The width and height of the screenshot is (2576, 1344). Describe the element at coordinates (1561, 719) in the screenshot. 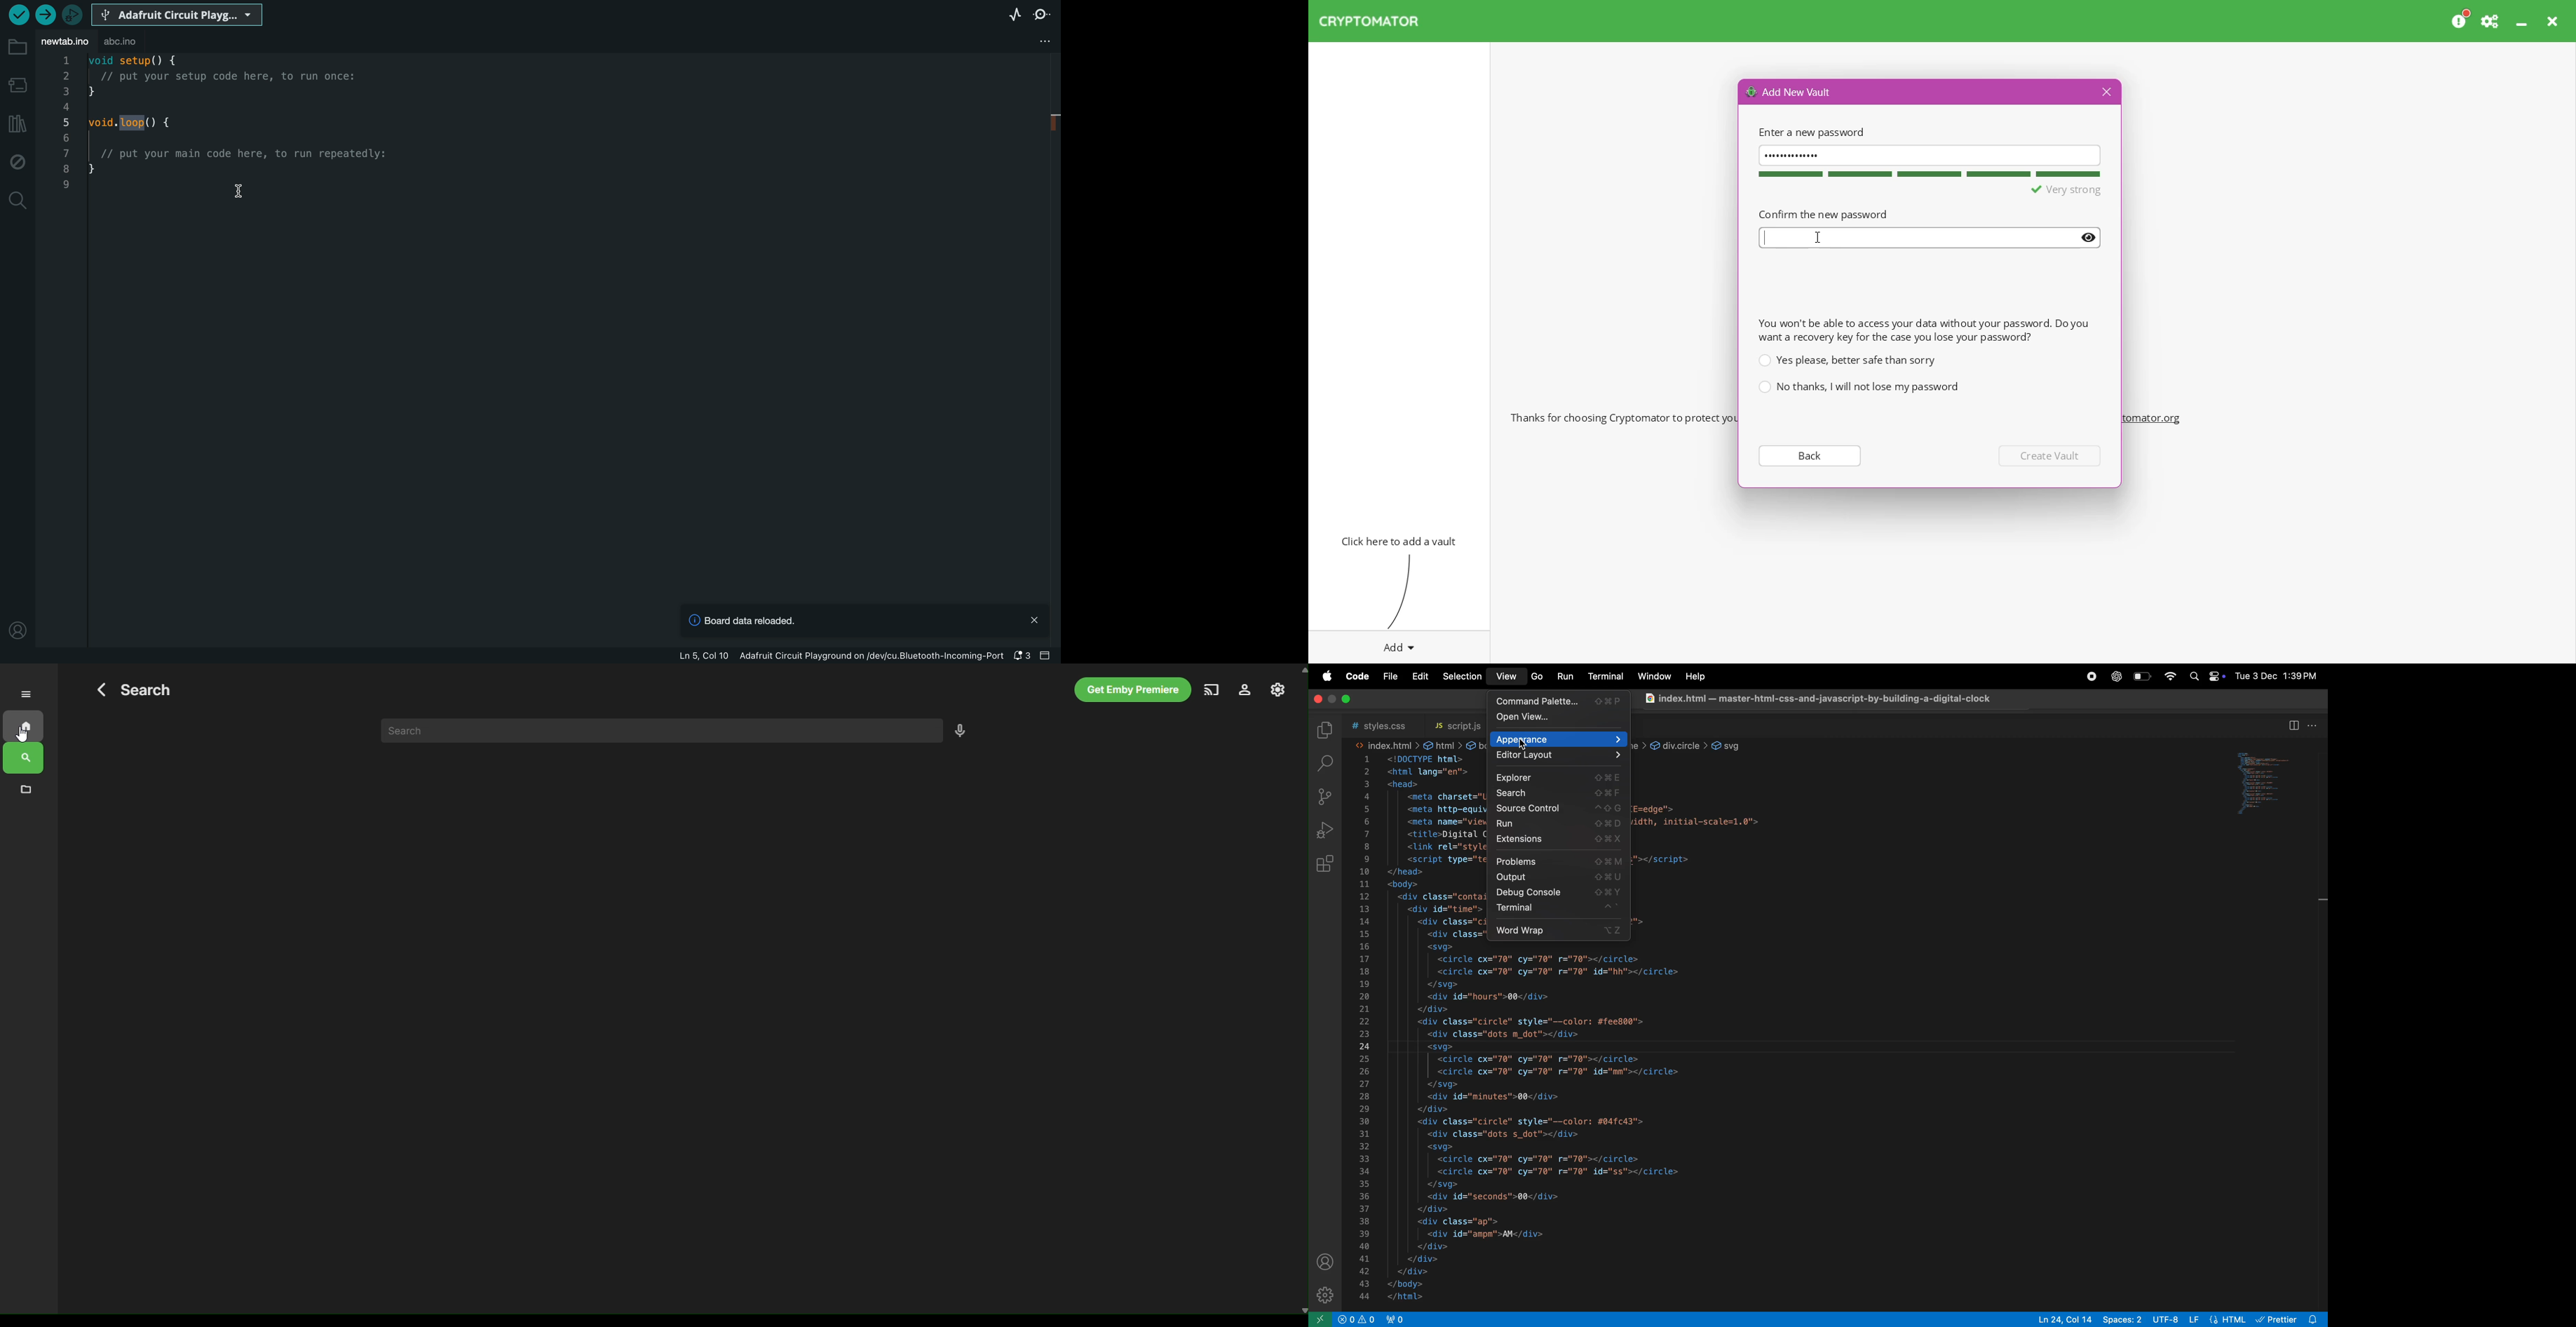

I see `open view` at that location.